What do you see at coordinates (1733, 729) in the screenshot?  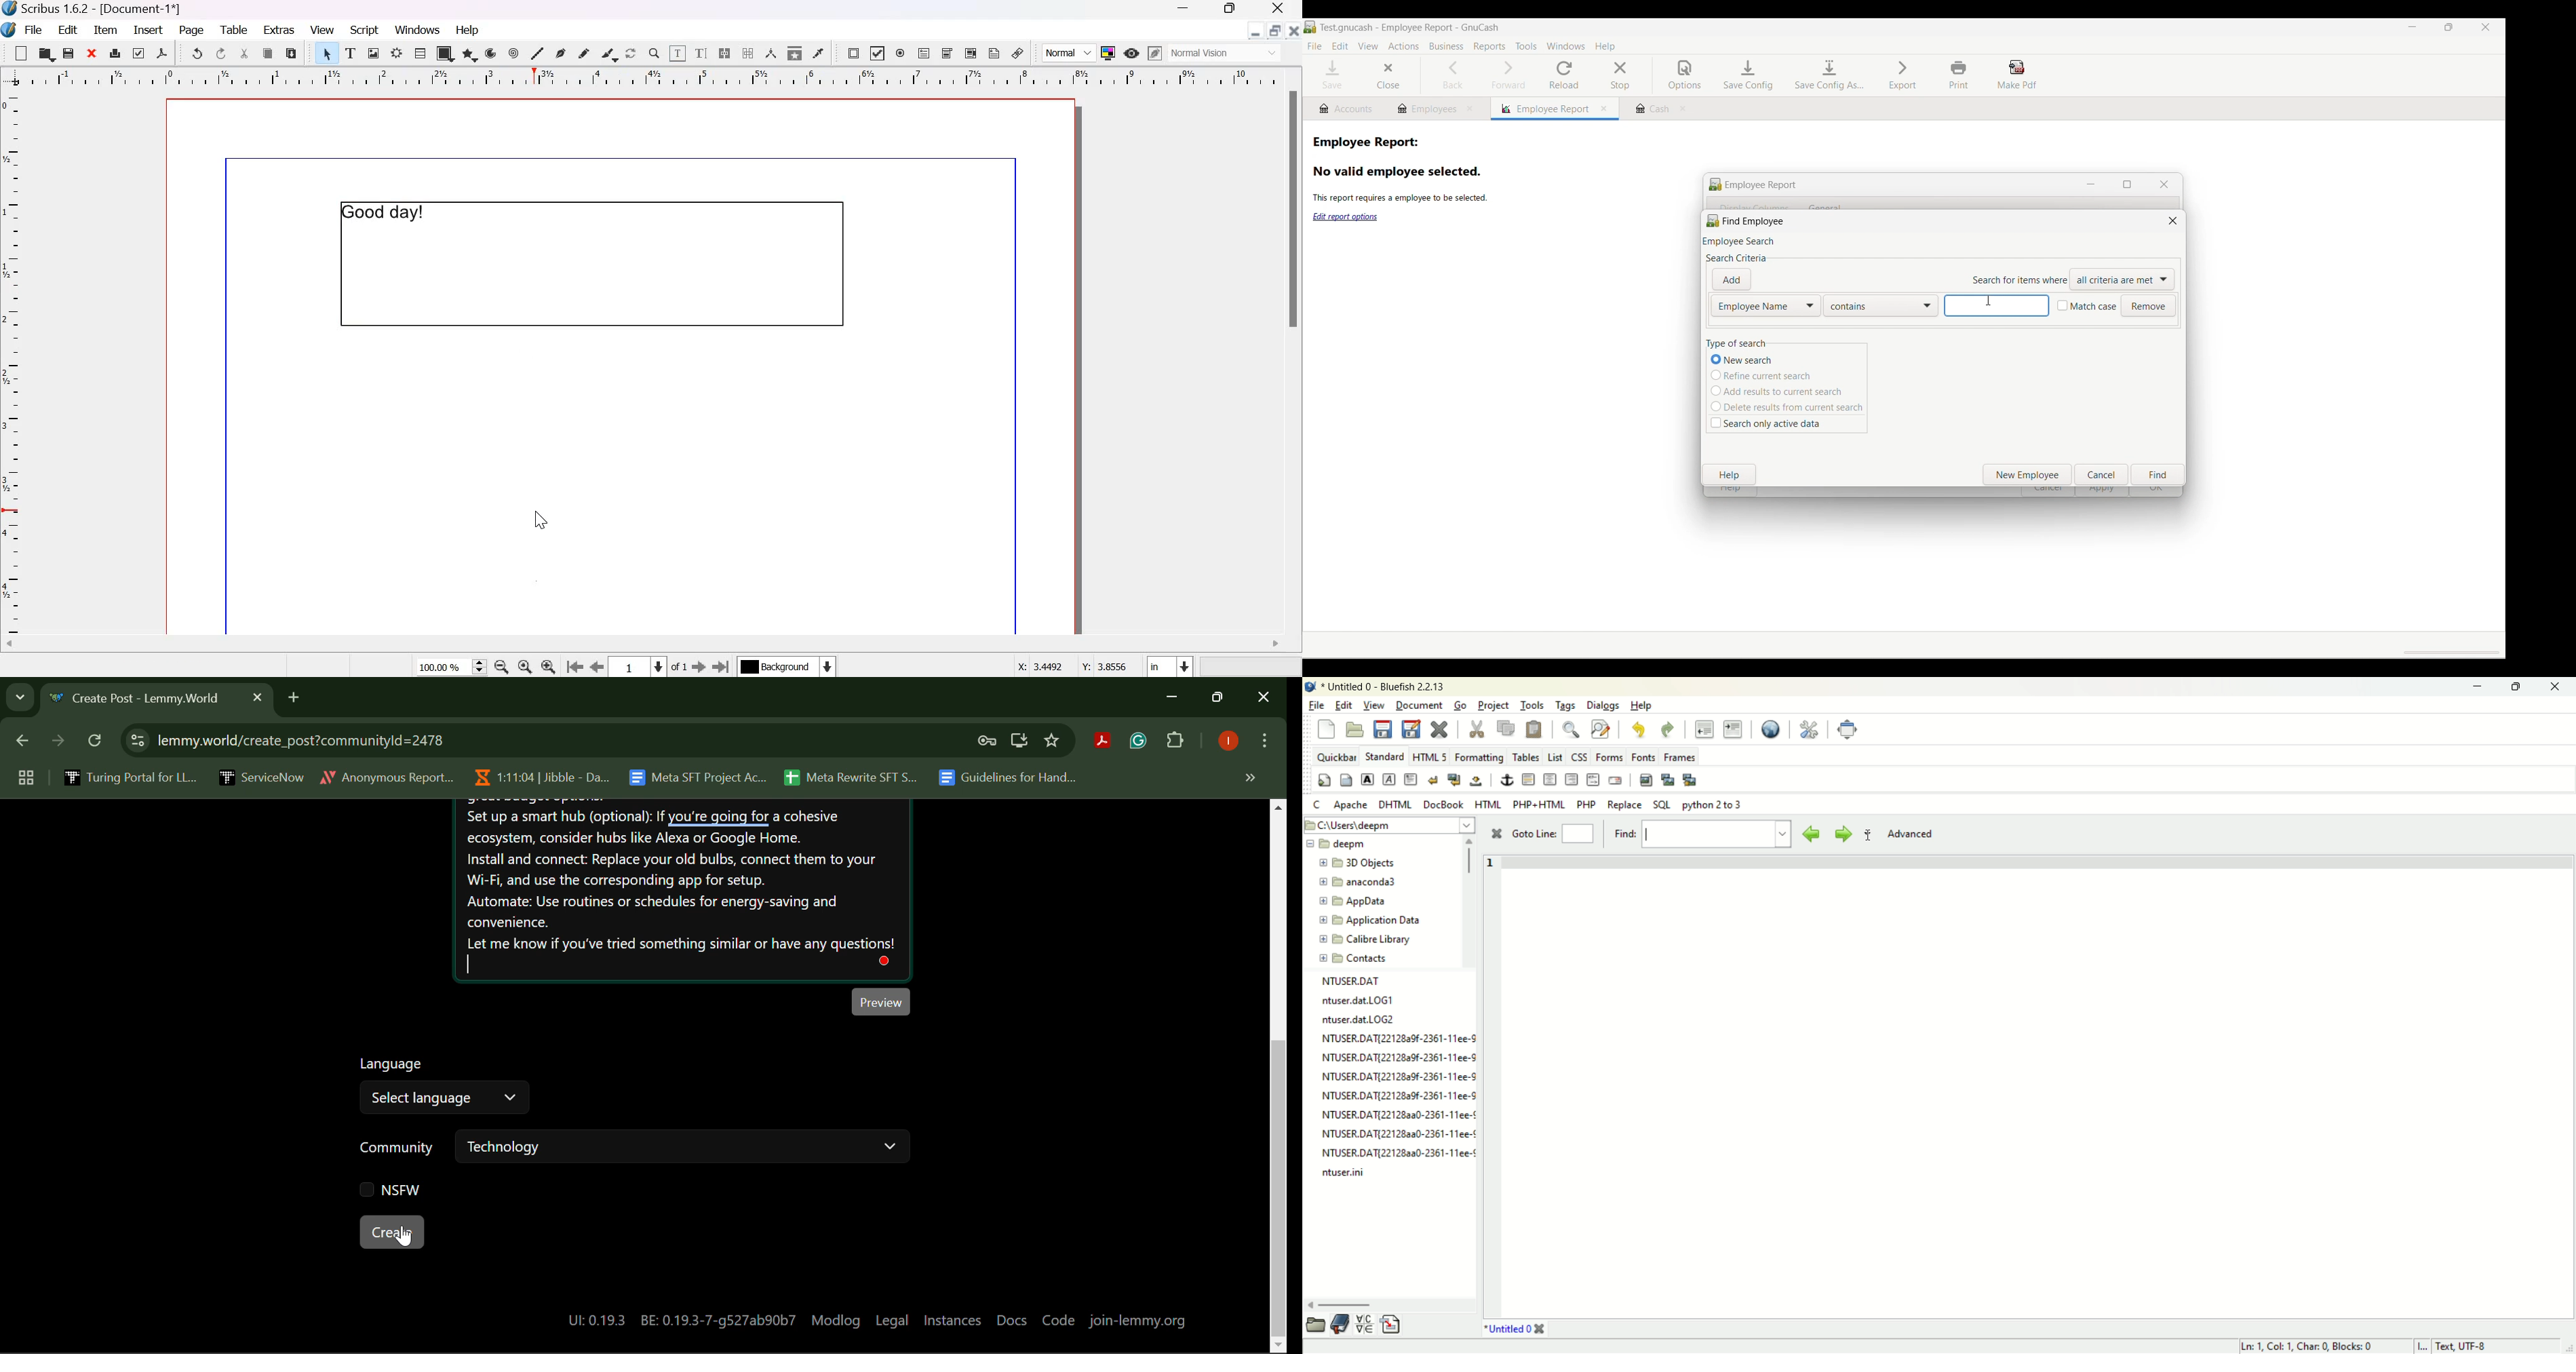 I see `indent` at bounding box center [1733, 729].